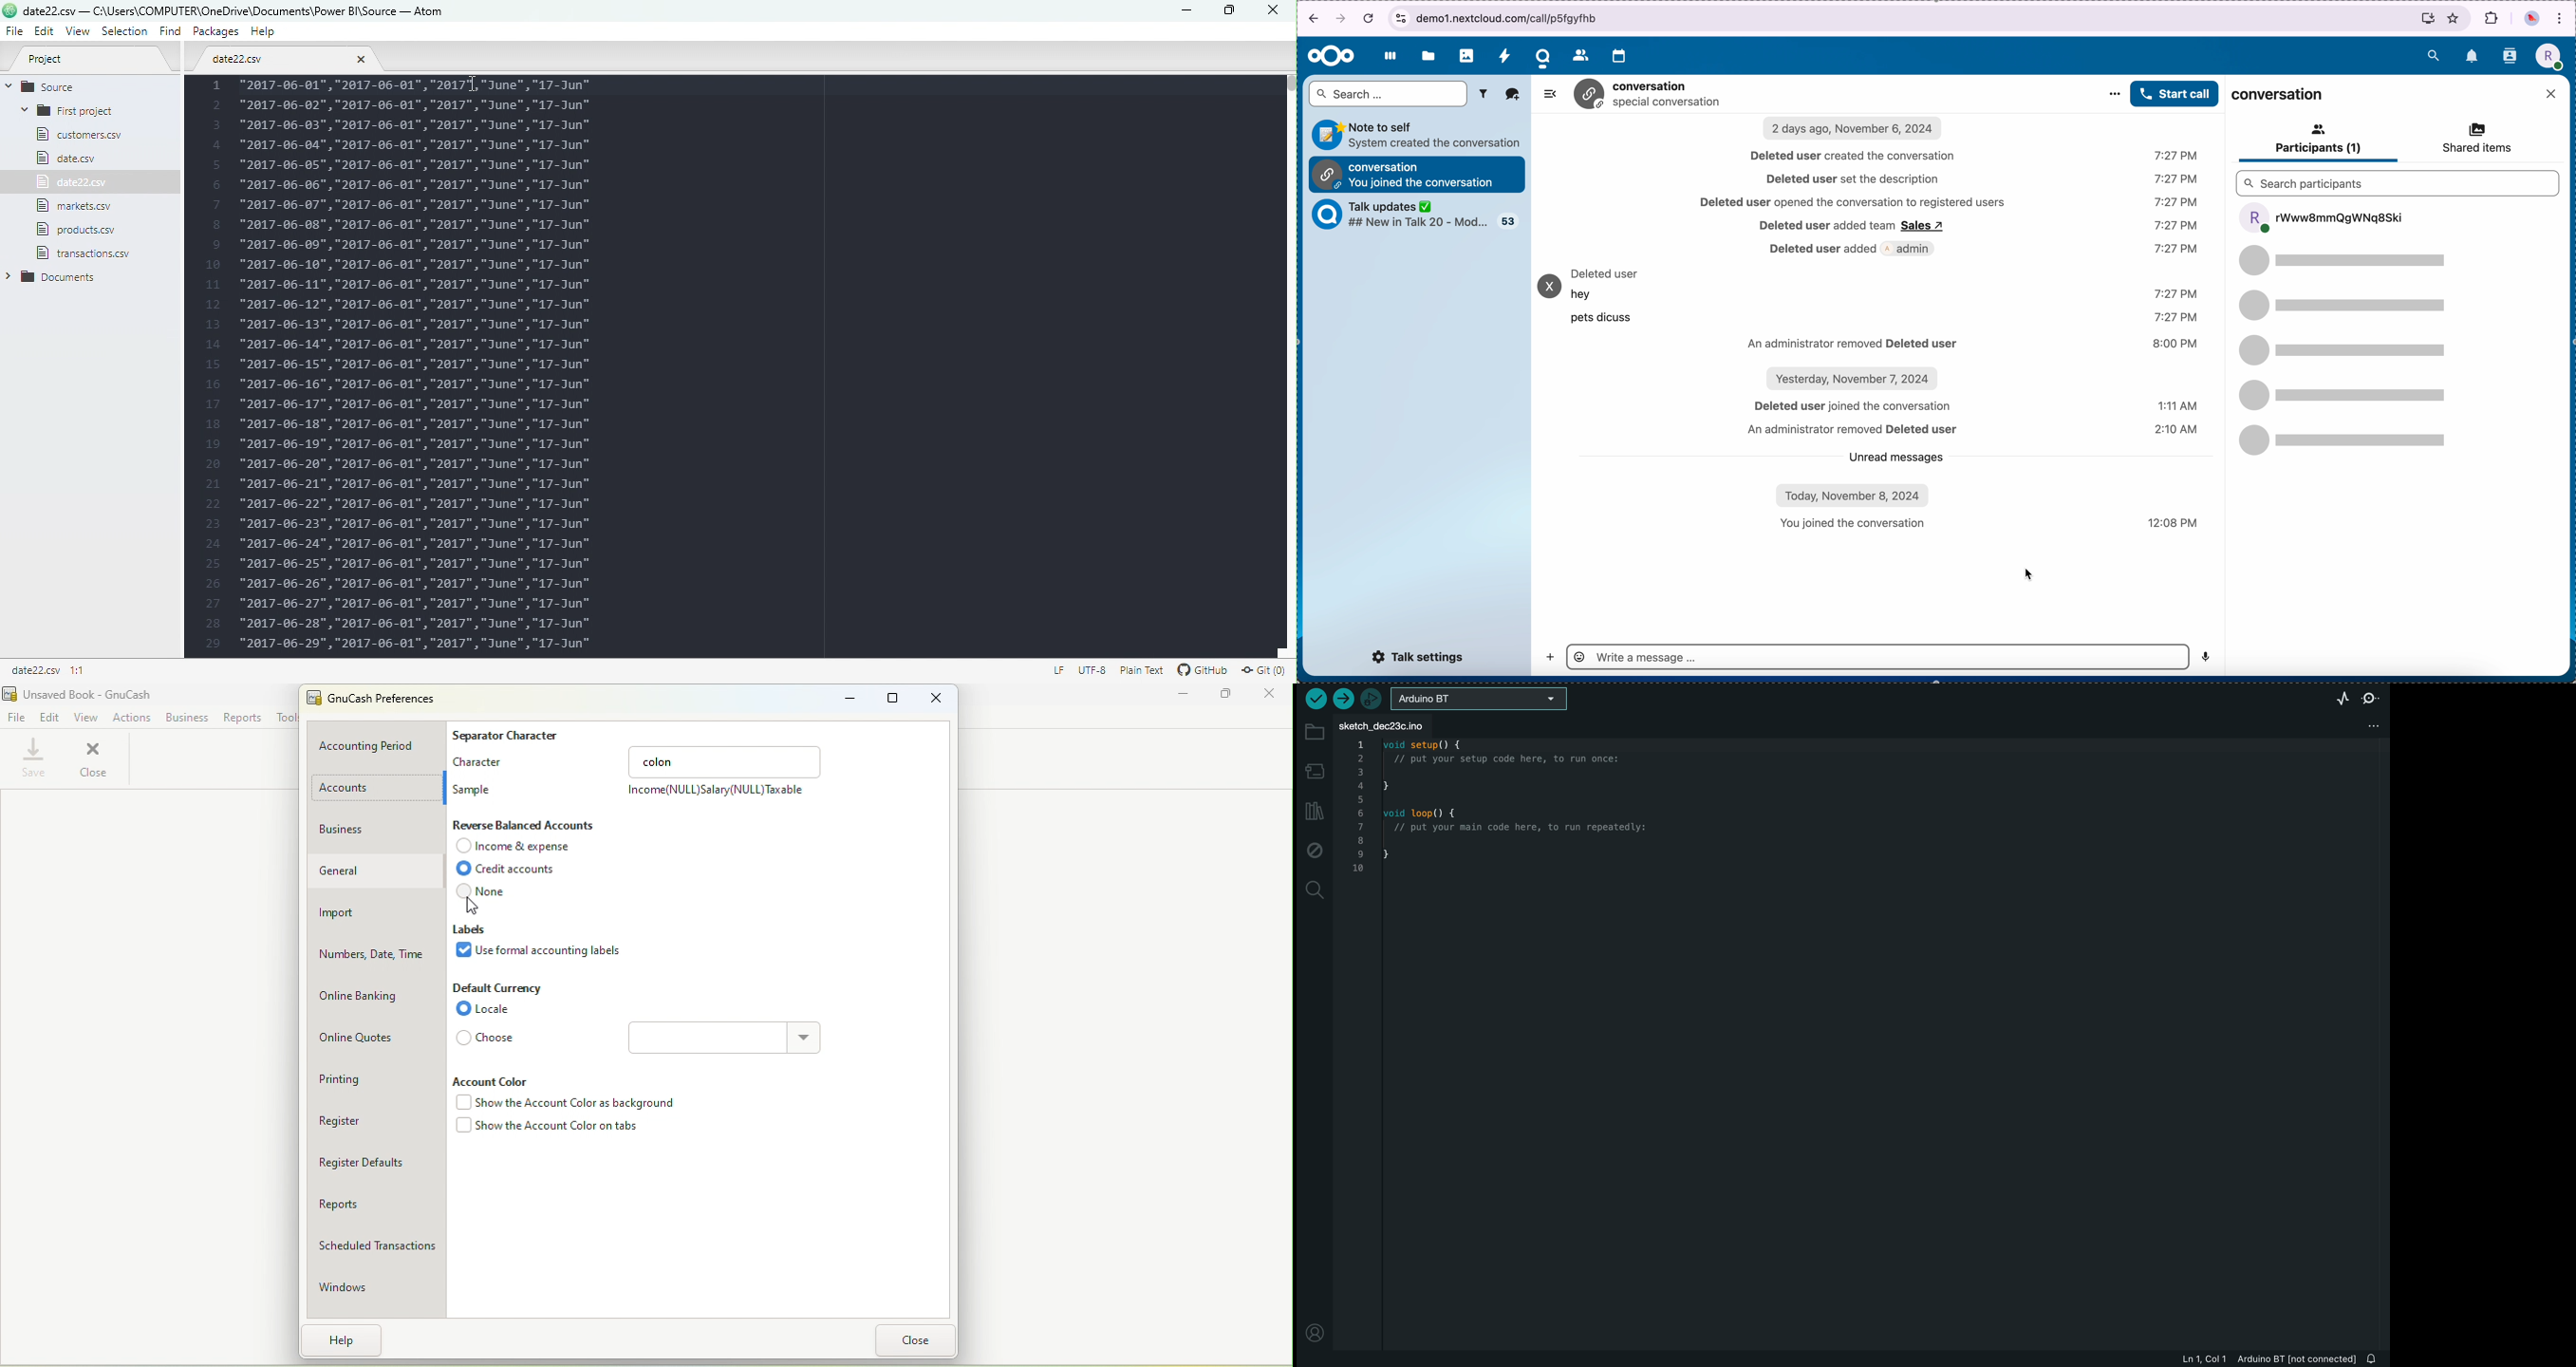 This screenshot has width=2576, height=1372. What do you see at coordinates (2432, 55) in the screenshot?
I see `search` at bounding box center [2432, 55].